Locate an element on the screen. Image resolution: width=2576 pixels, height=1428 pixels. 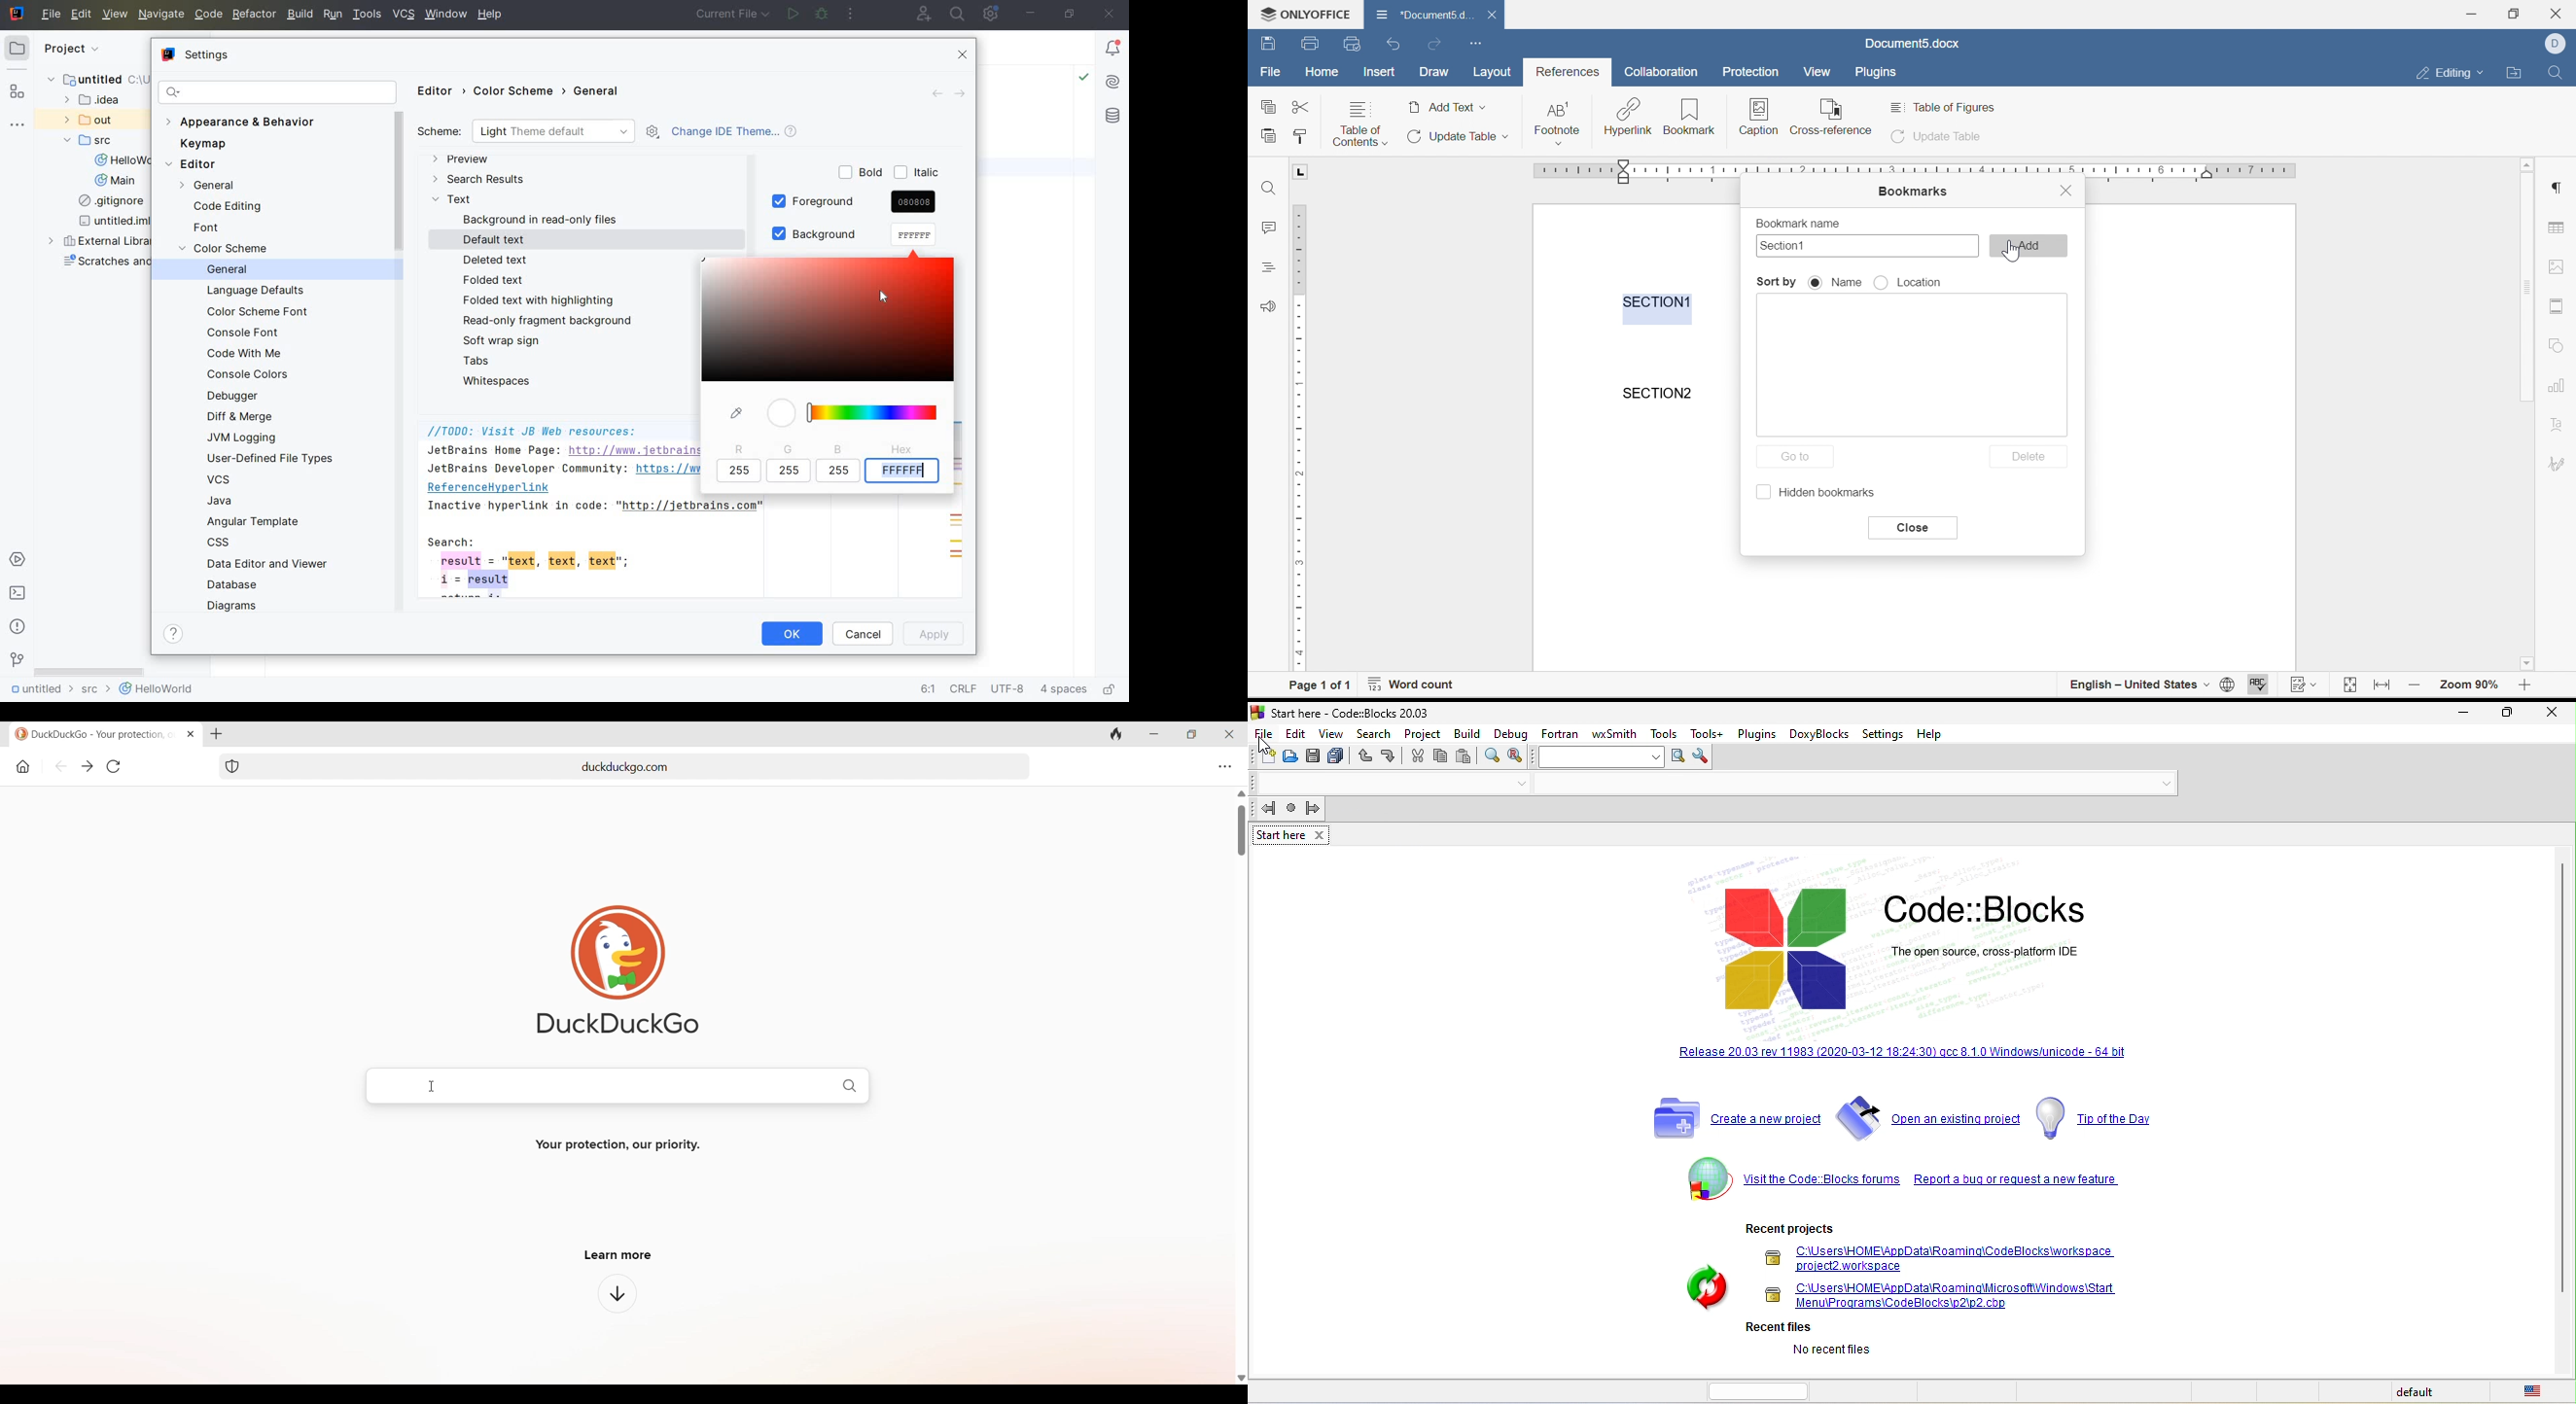
signature settings is located at coordinates (2559, 463).